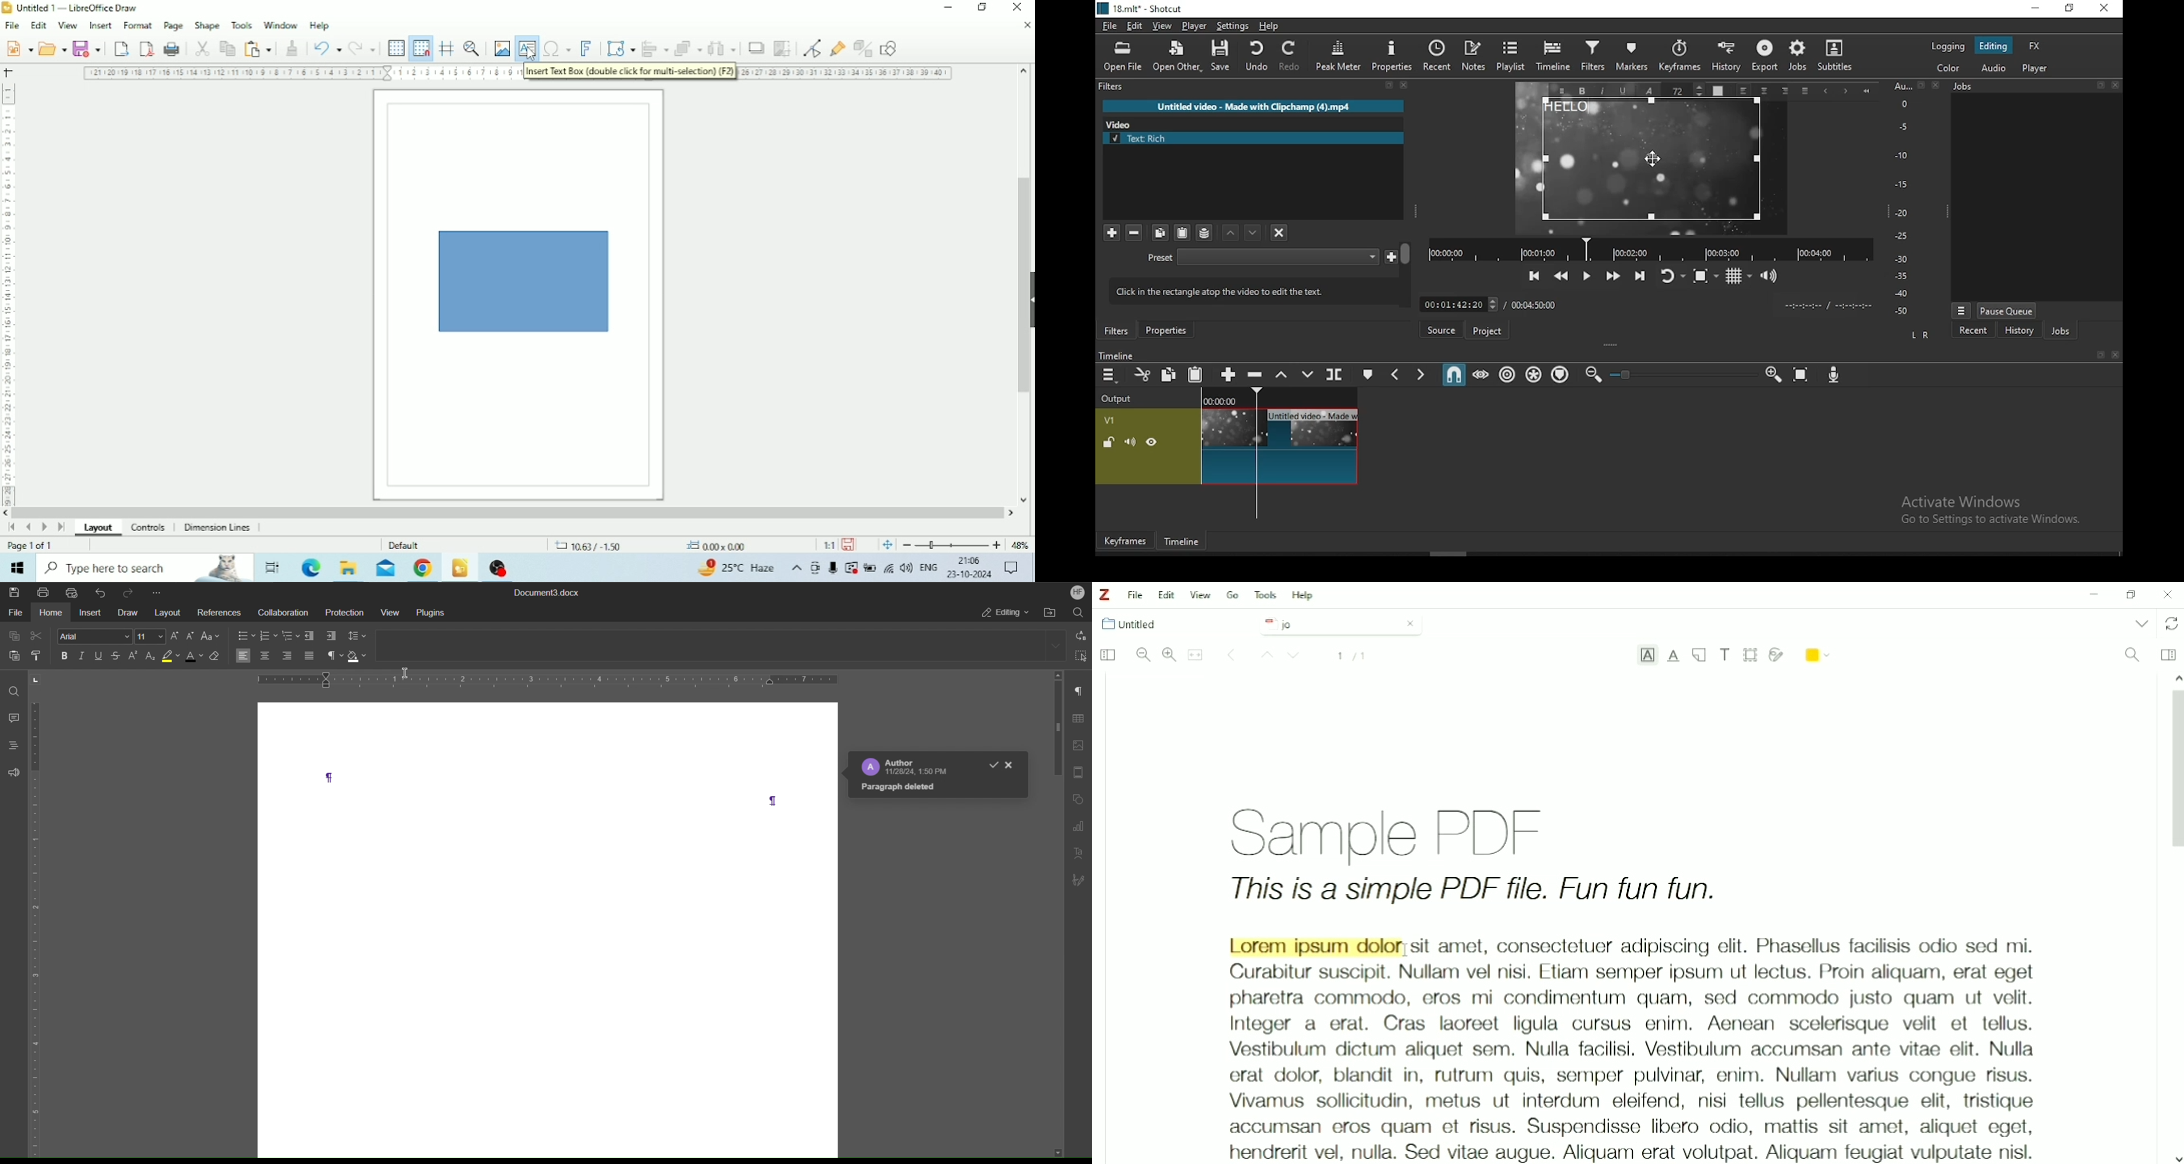  Describe the element at coordinates (1805, 91) in the screenshot. I see `Justified alignment` at that location.